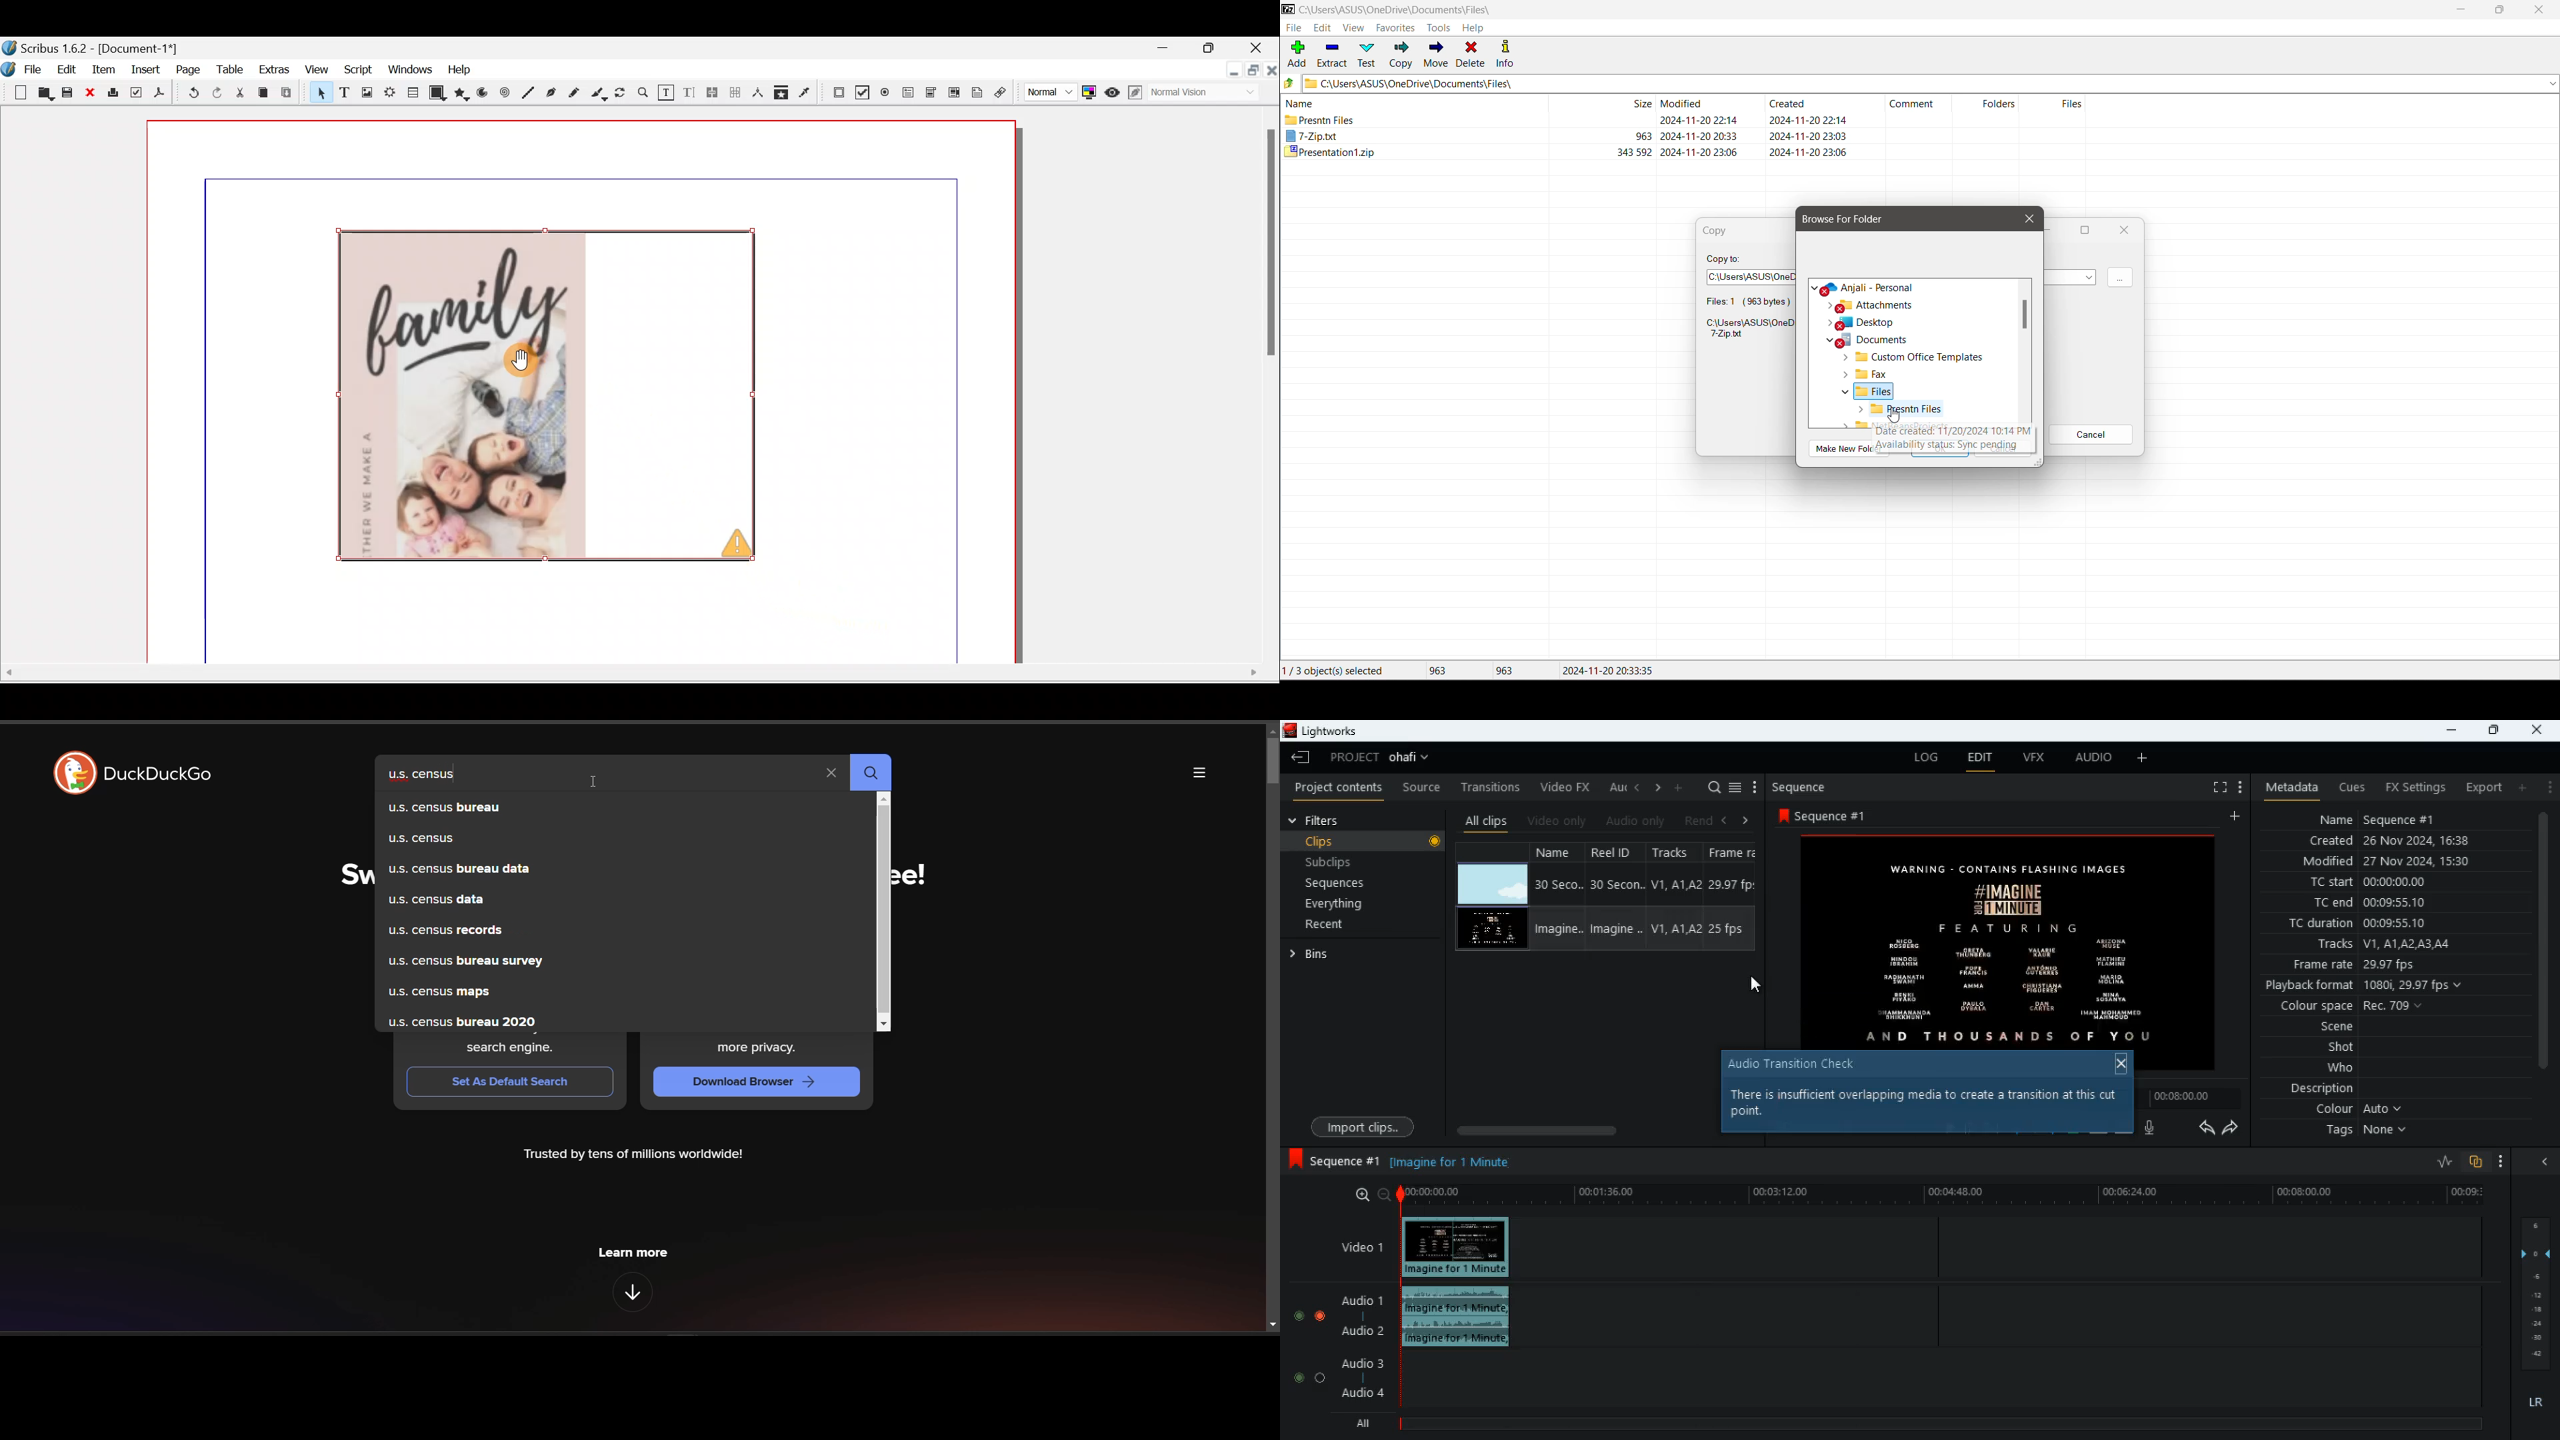 This screenshot has width=2576, height=1456. I want to click on Polygon, so click(463, 96).